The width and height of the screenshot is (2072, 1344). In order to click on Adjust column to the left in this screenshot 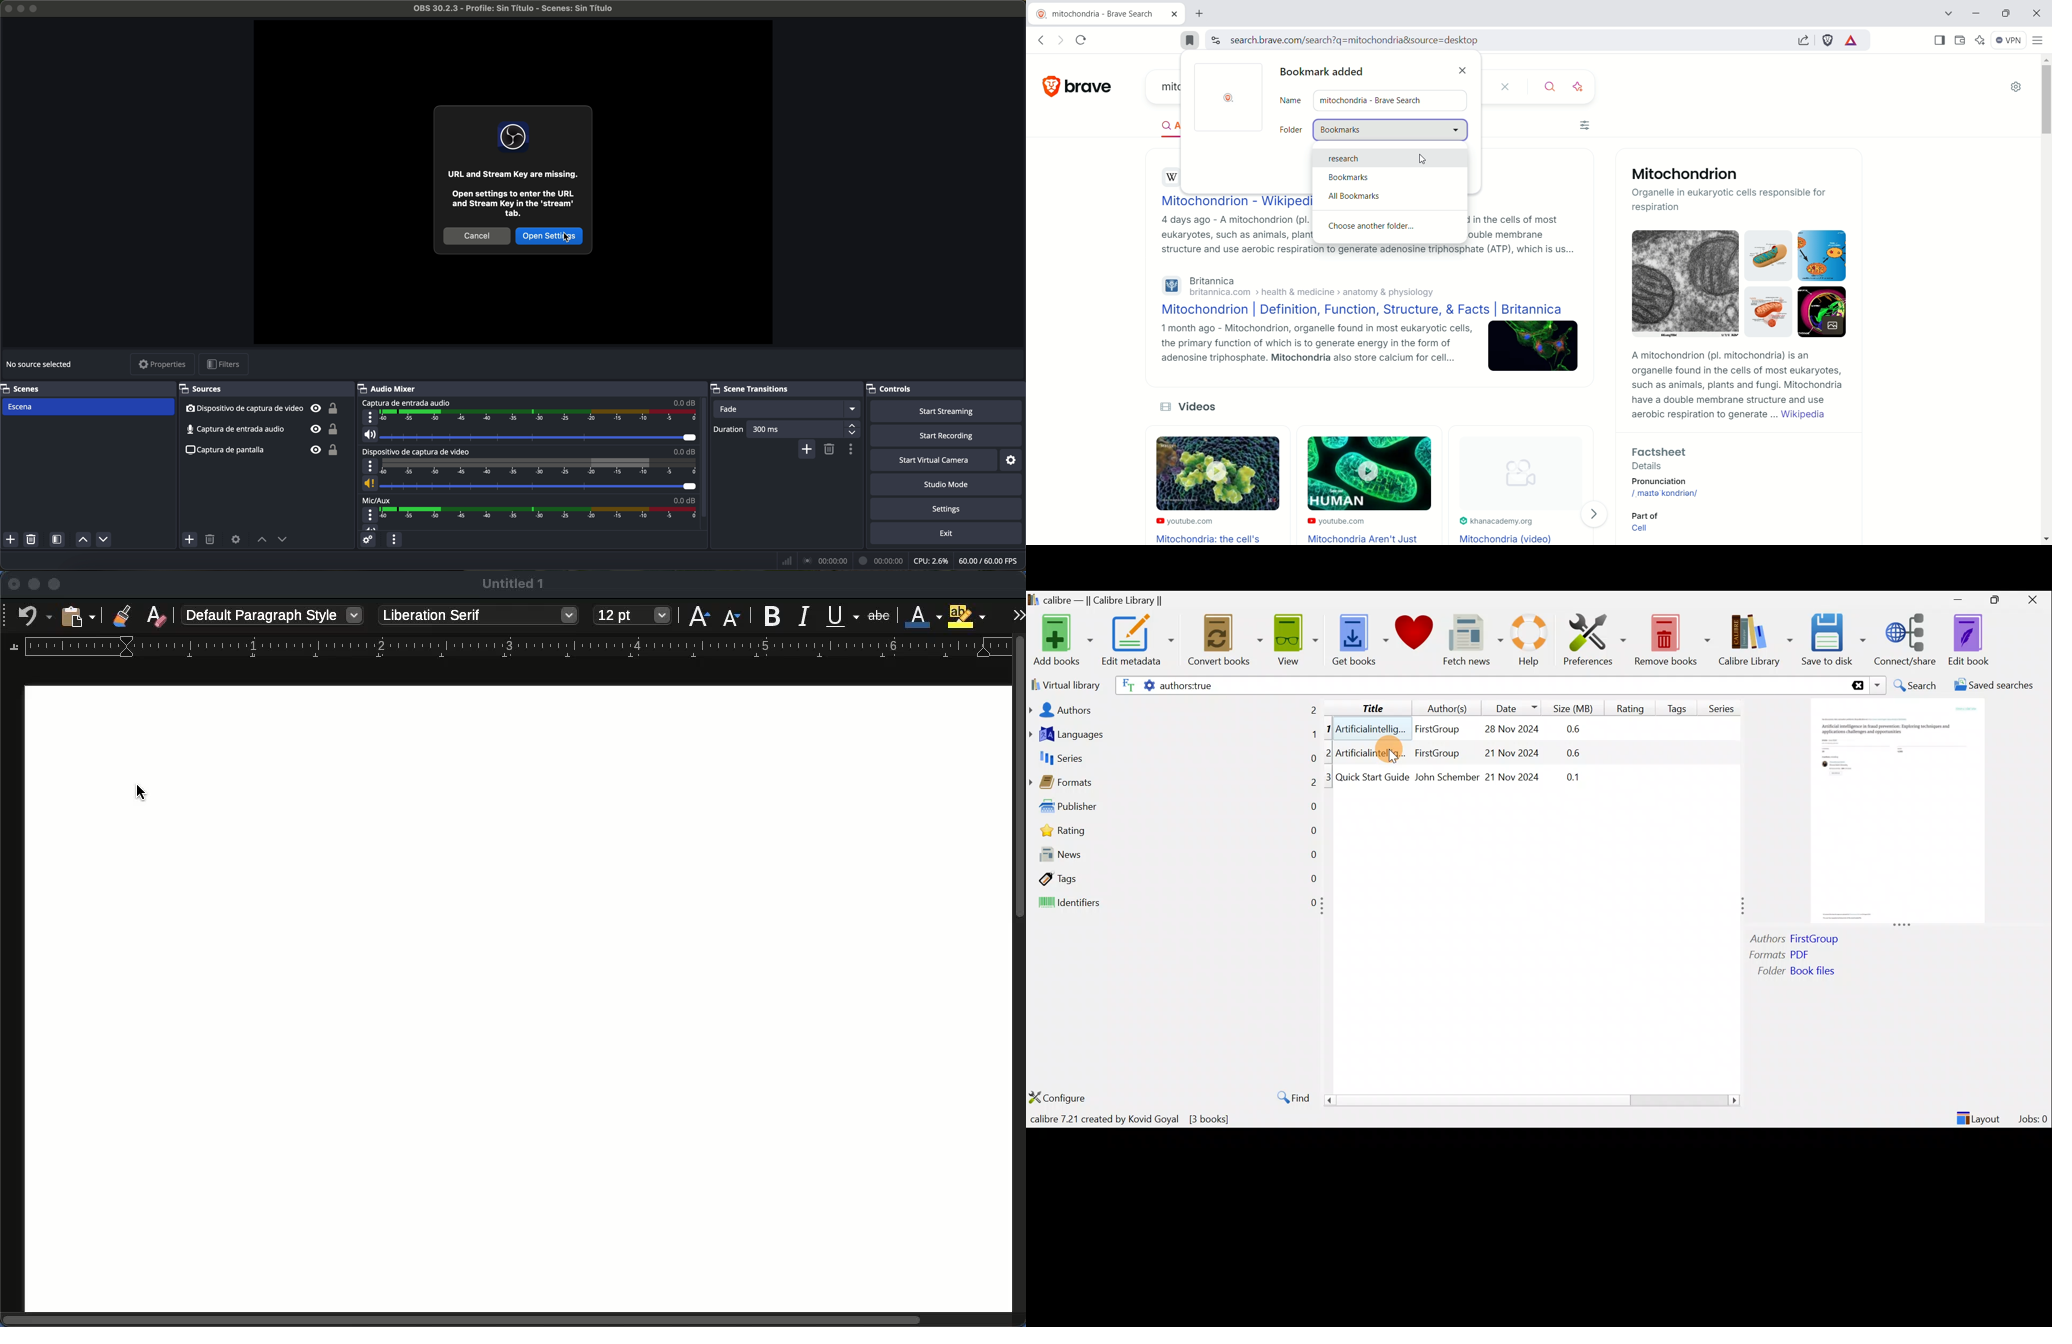, I will do `click(1325, 909)`.